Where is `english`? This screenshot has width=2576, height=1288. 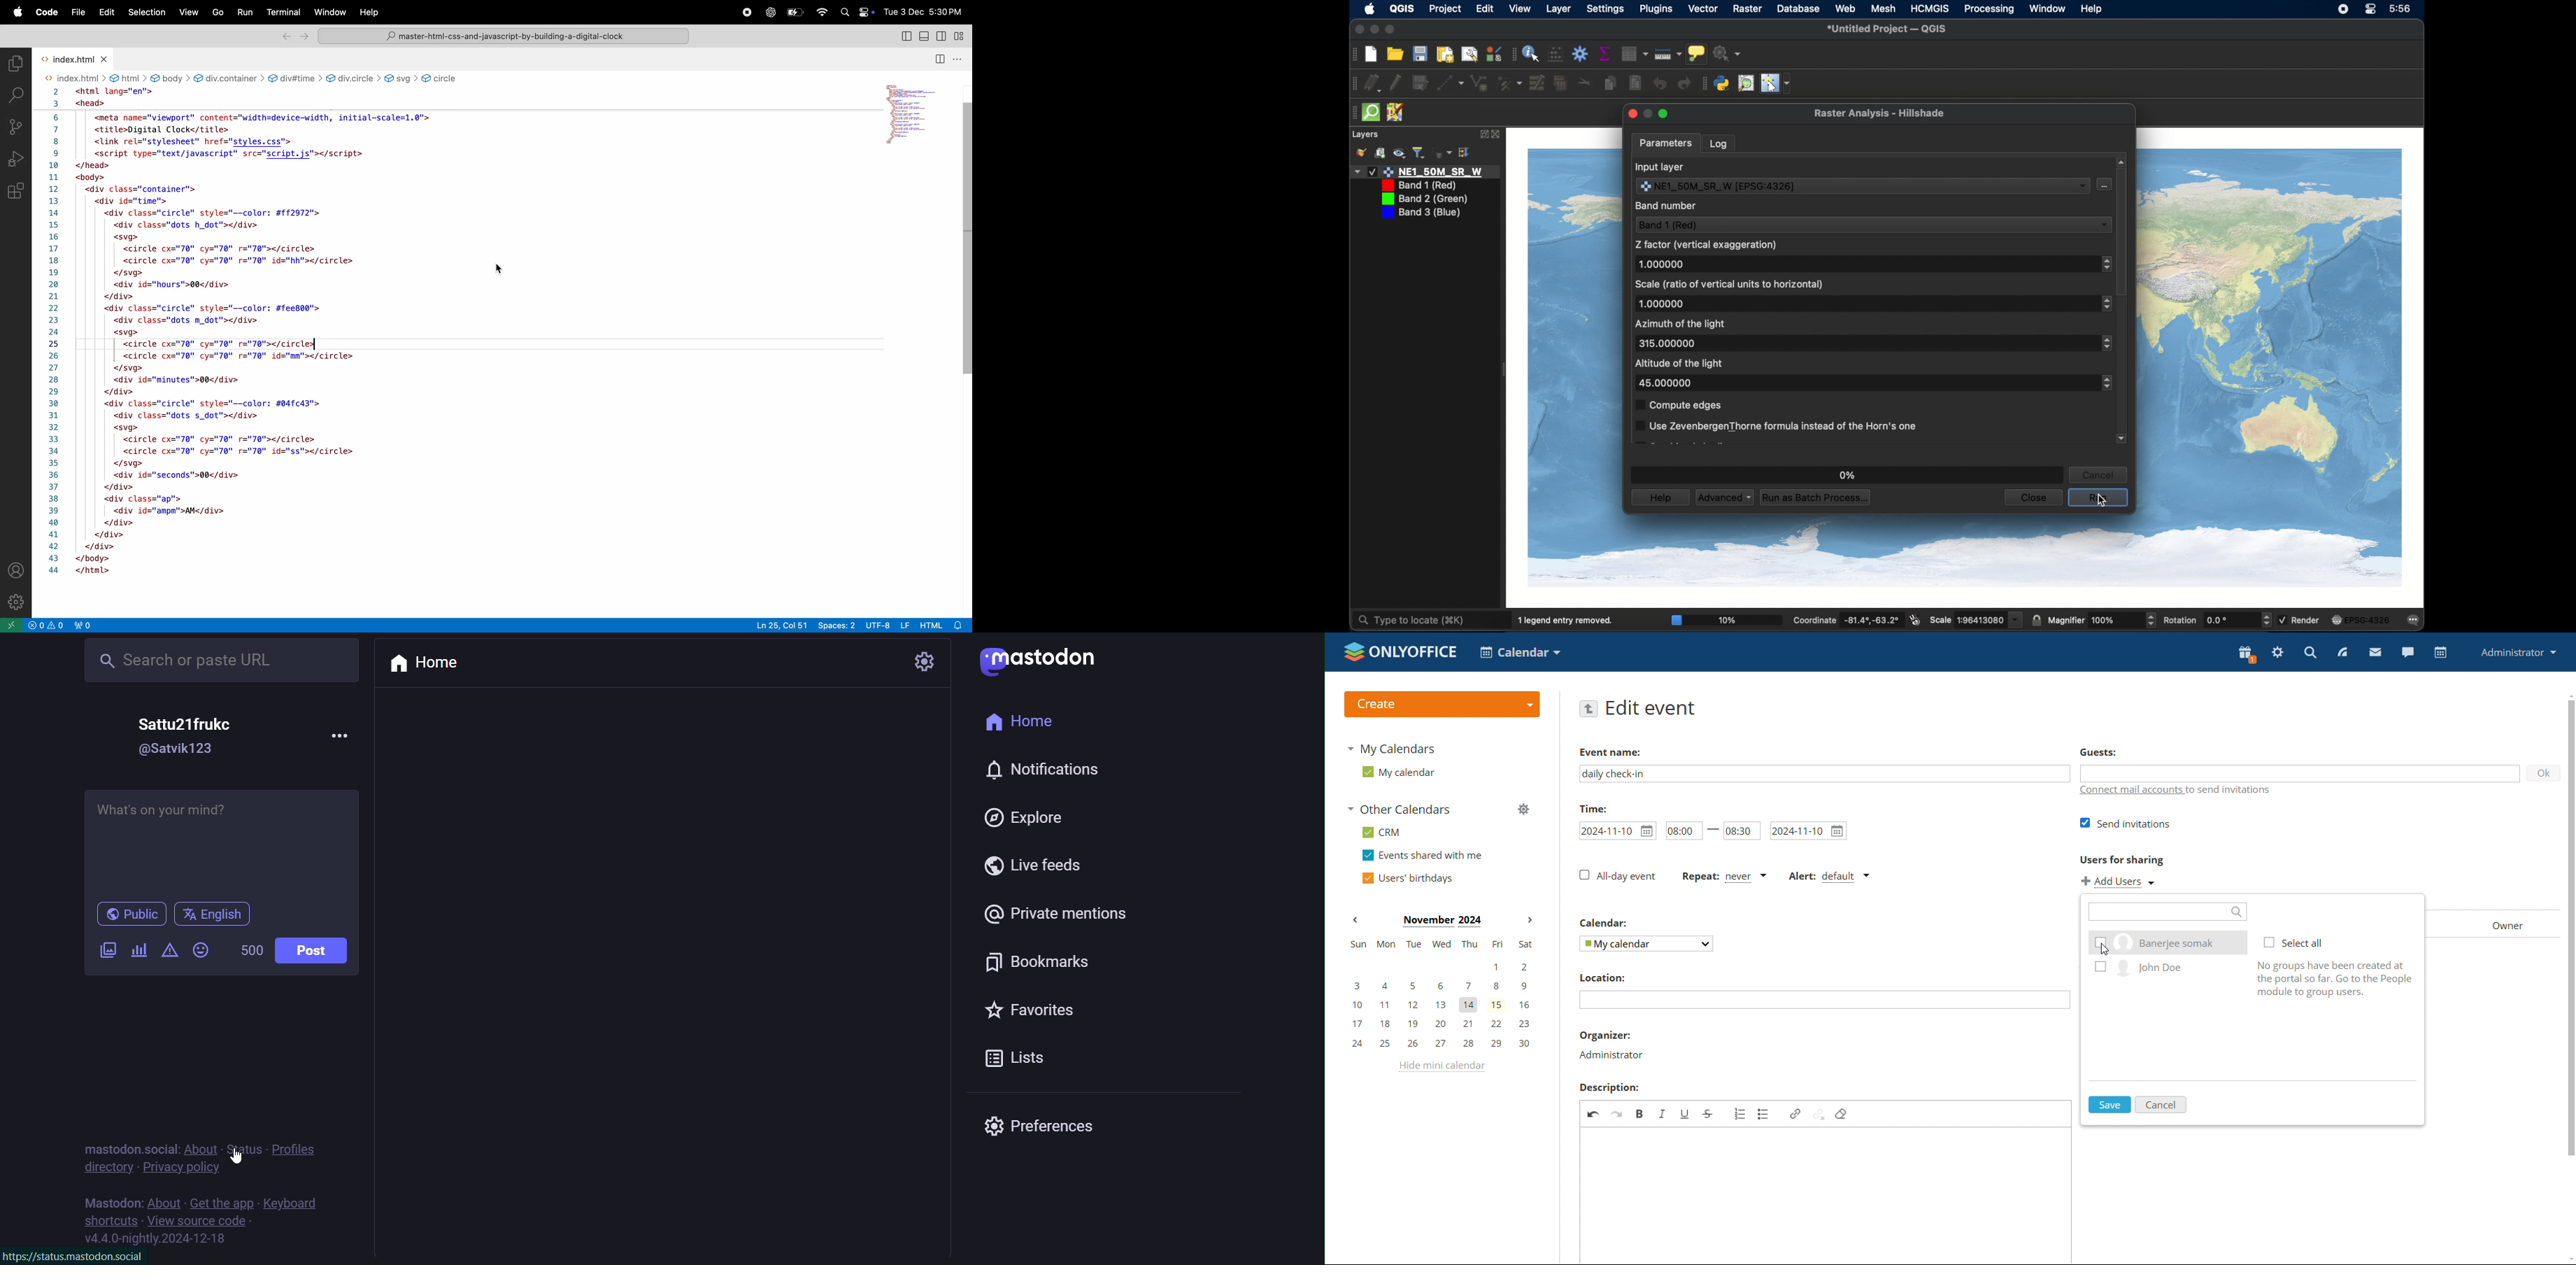 english is located at coordinates (211, 914).